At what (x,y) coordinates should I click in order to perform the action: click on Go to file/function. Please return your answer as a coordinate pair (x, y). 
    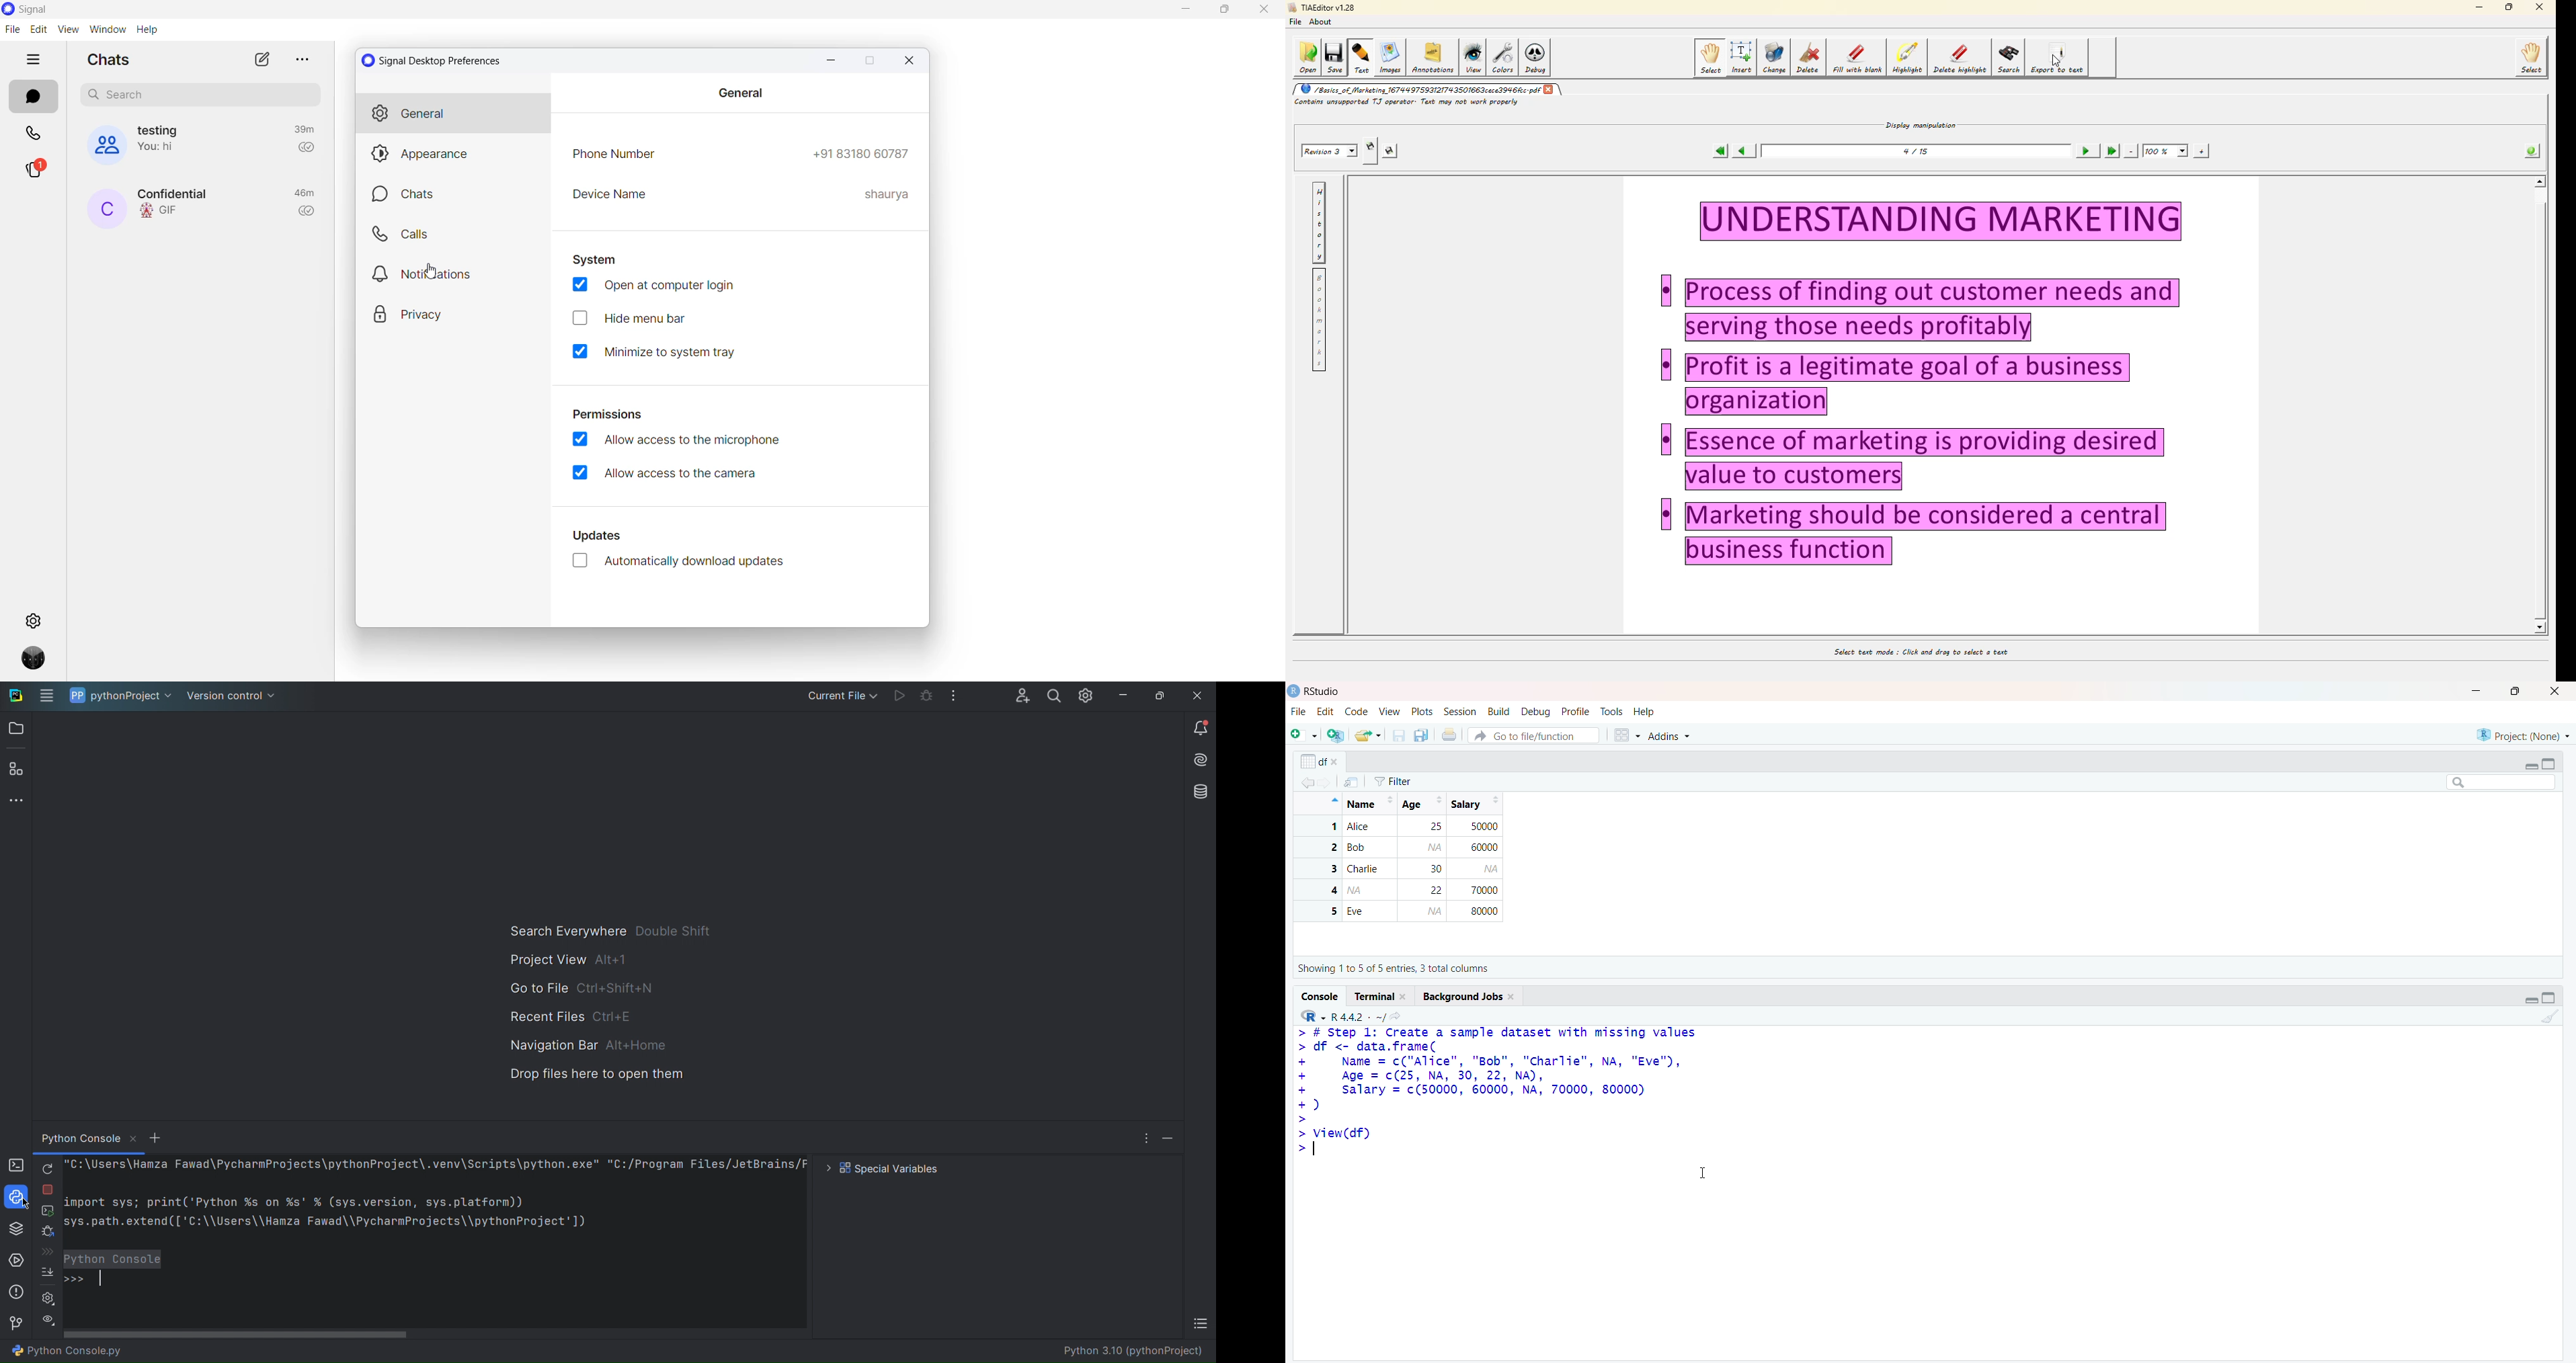
    Looking at the image, I should click on (1534, 735).